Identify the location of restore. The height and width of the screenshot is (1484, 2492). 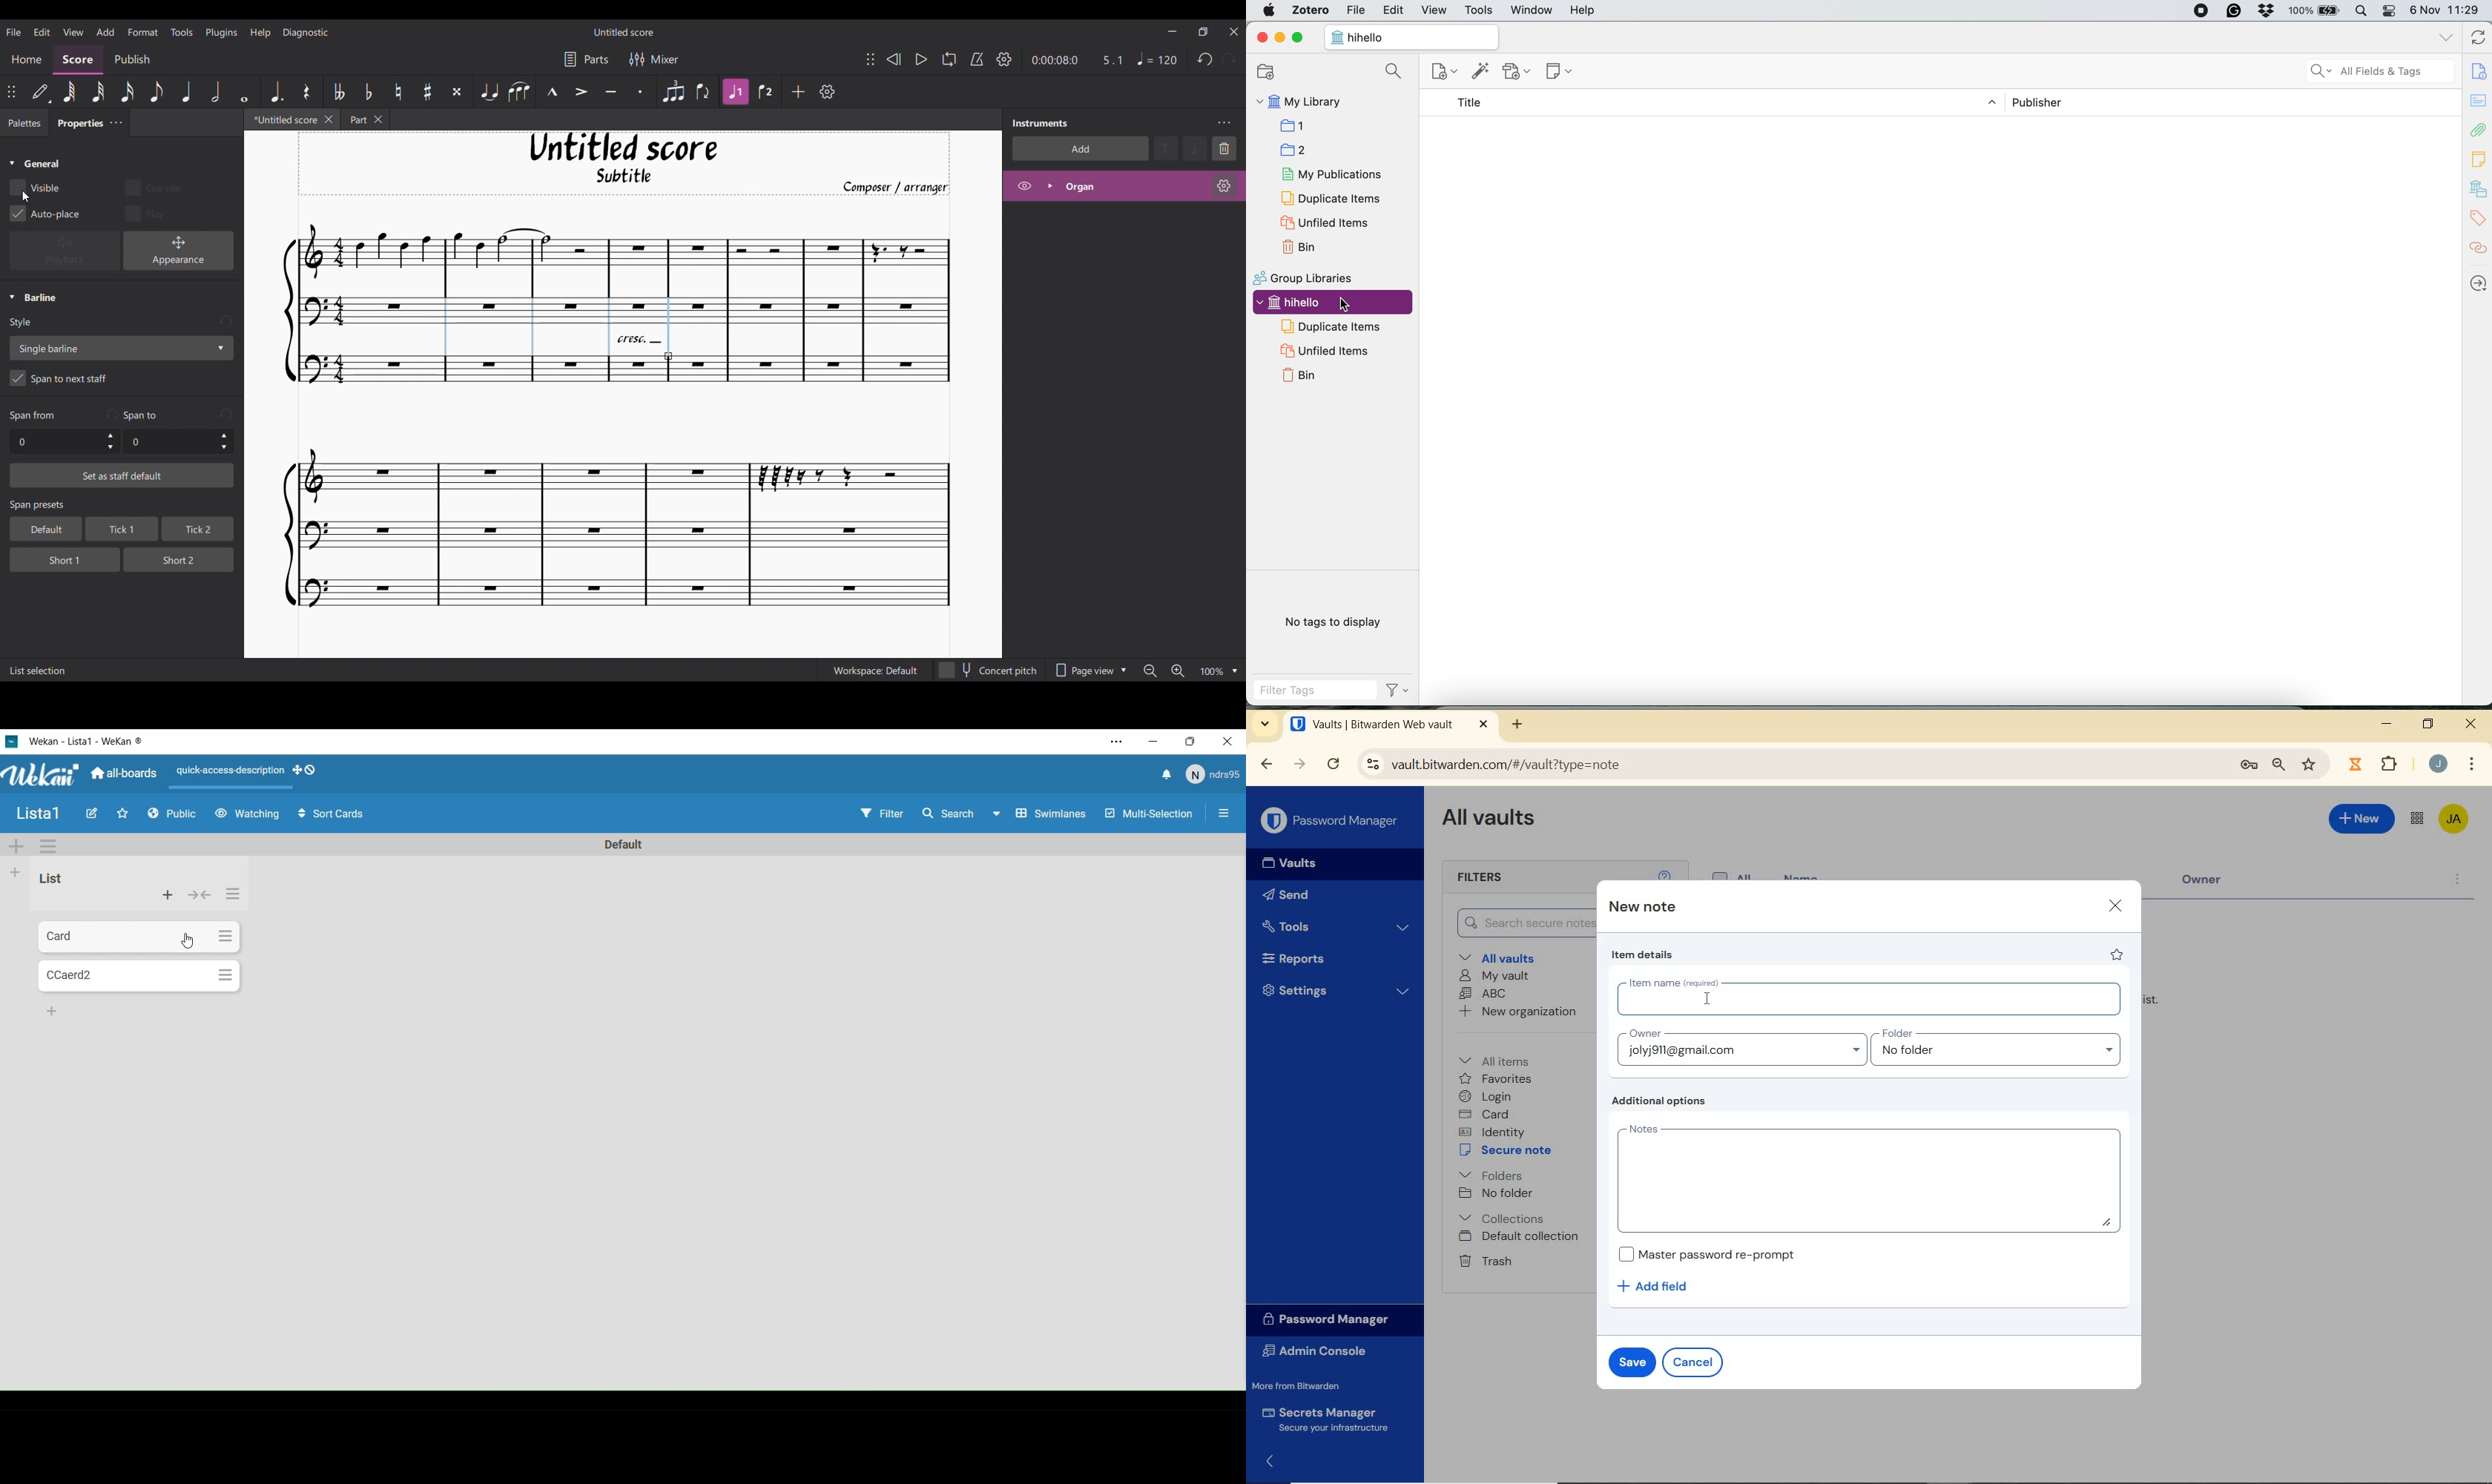
(2428, 724).